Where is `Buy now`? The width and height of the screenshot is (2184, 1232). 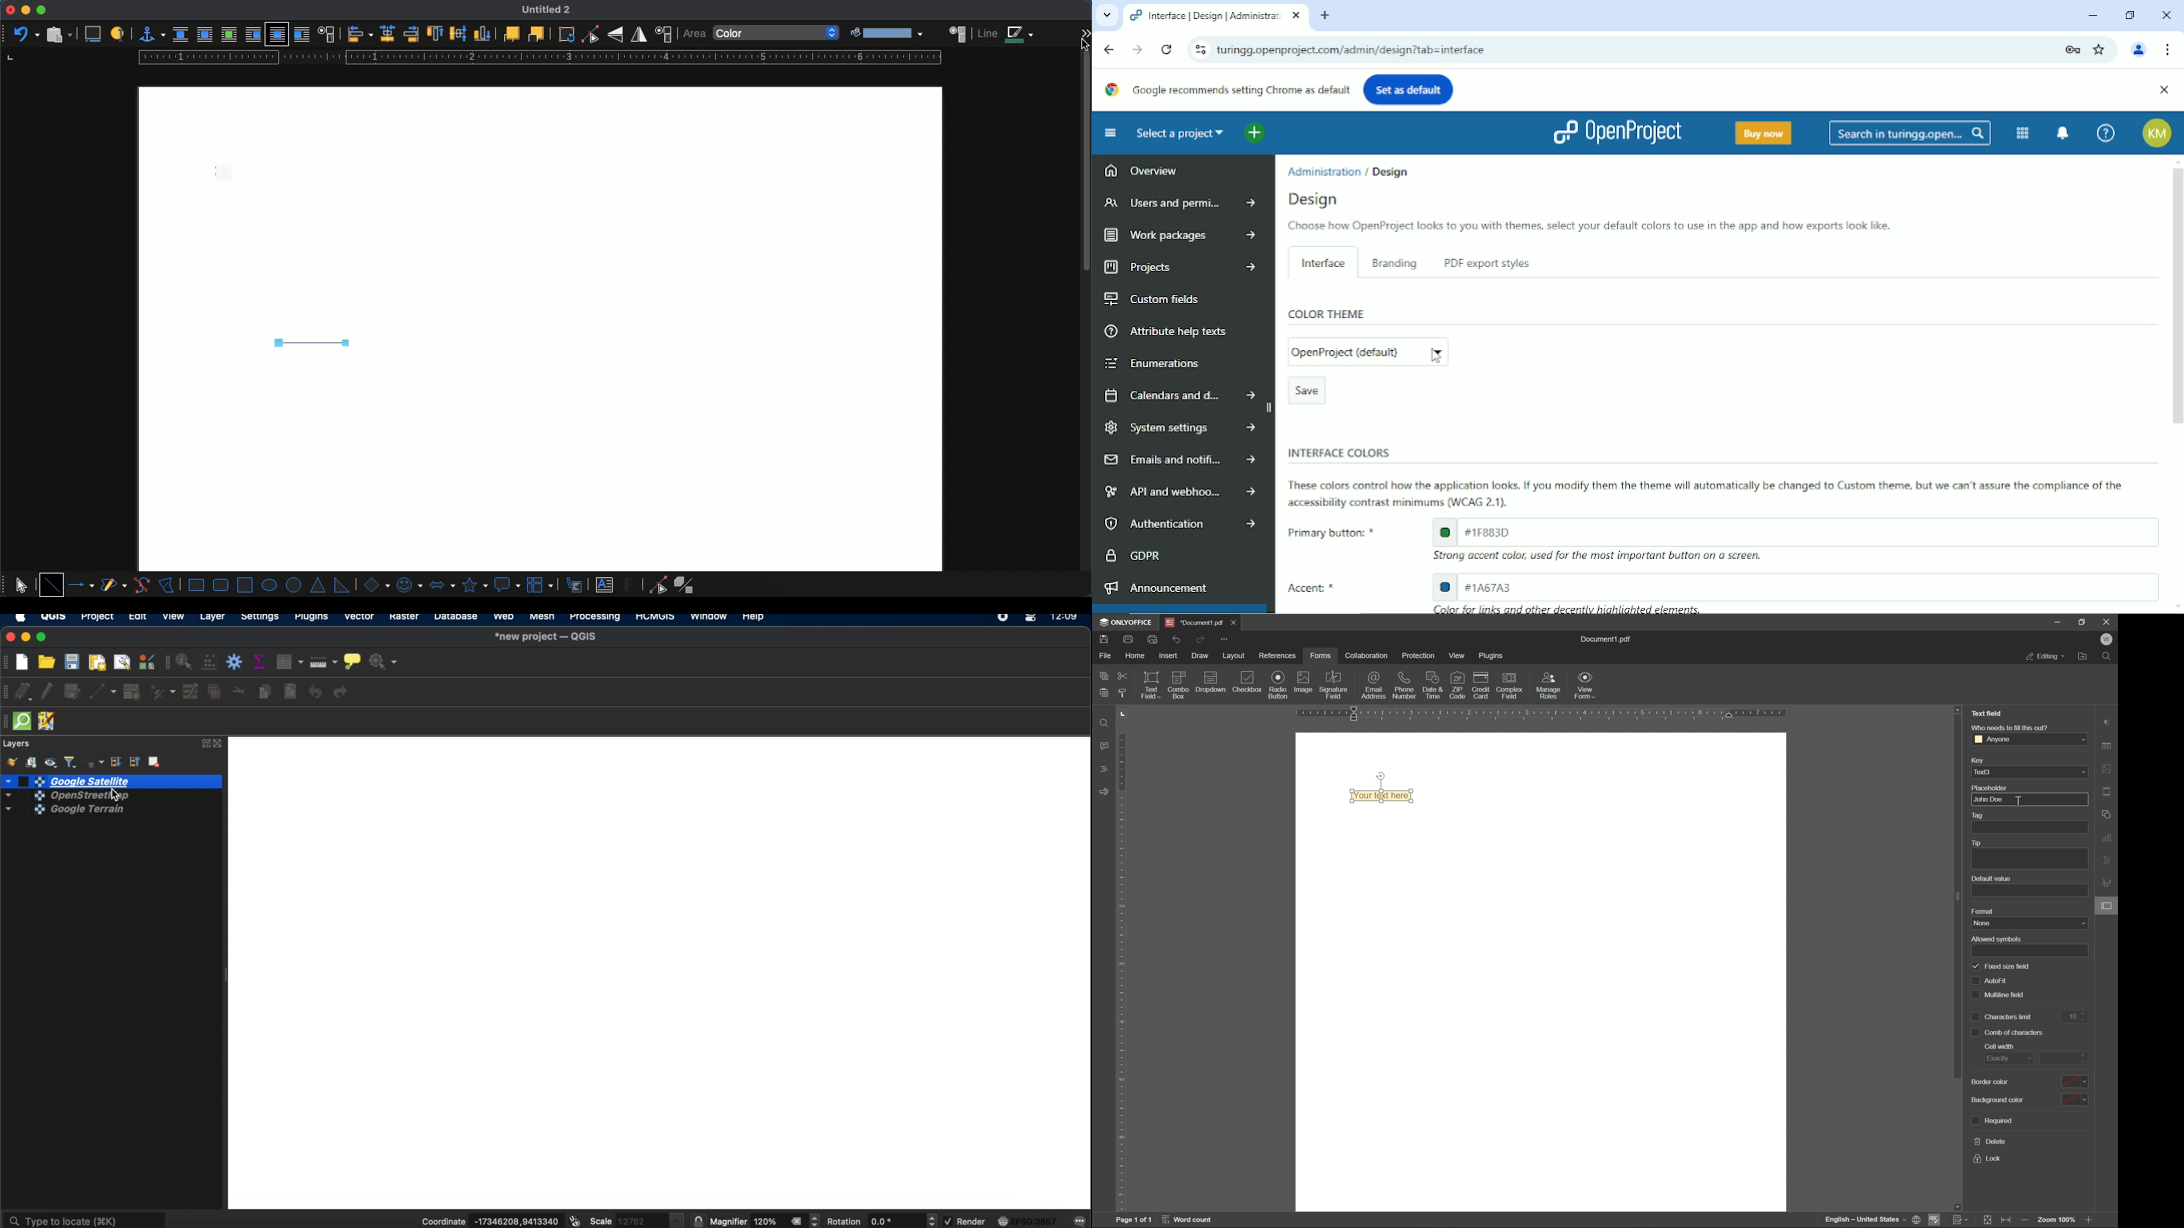
Buy now is located at coordinates (1762, 132).